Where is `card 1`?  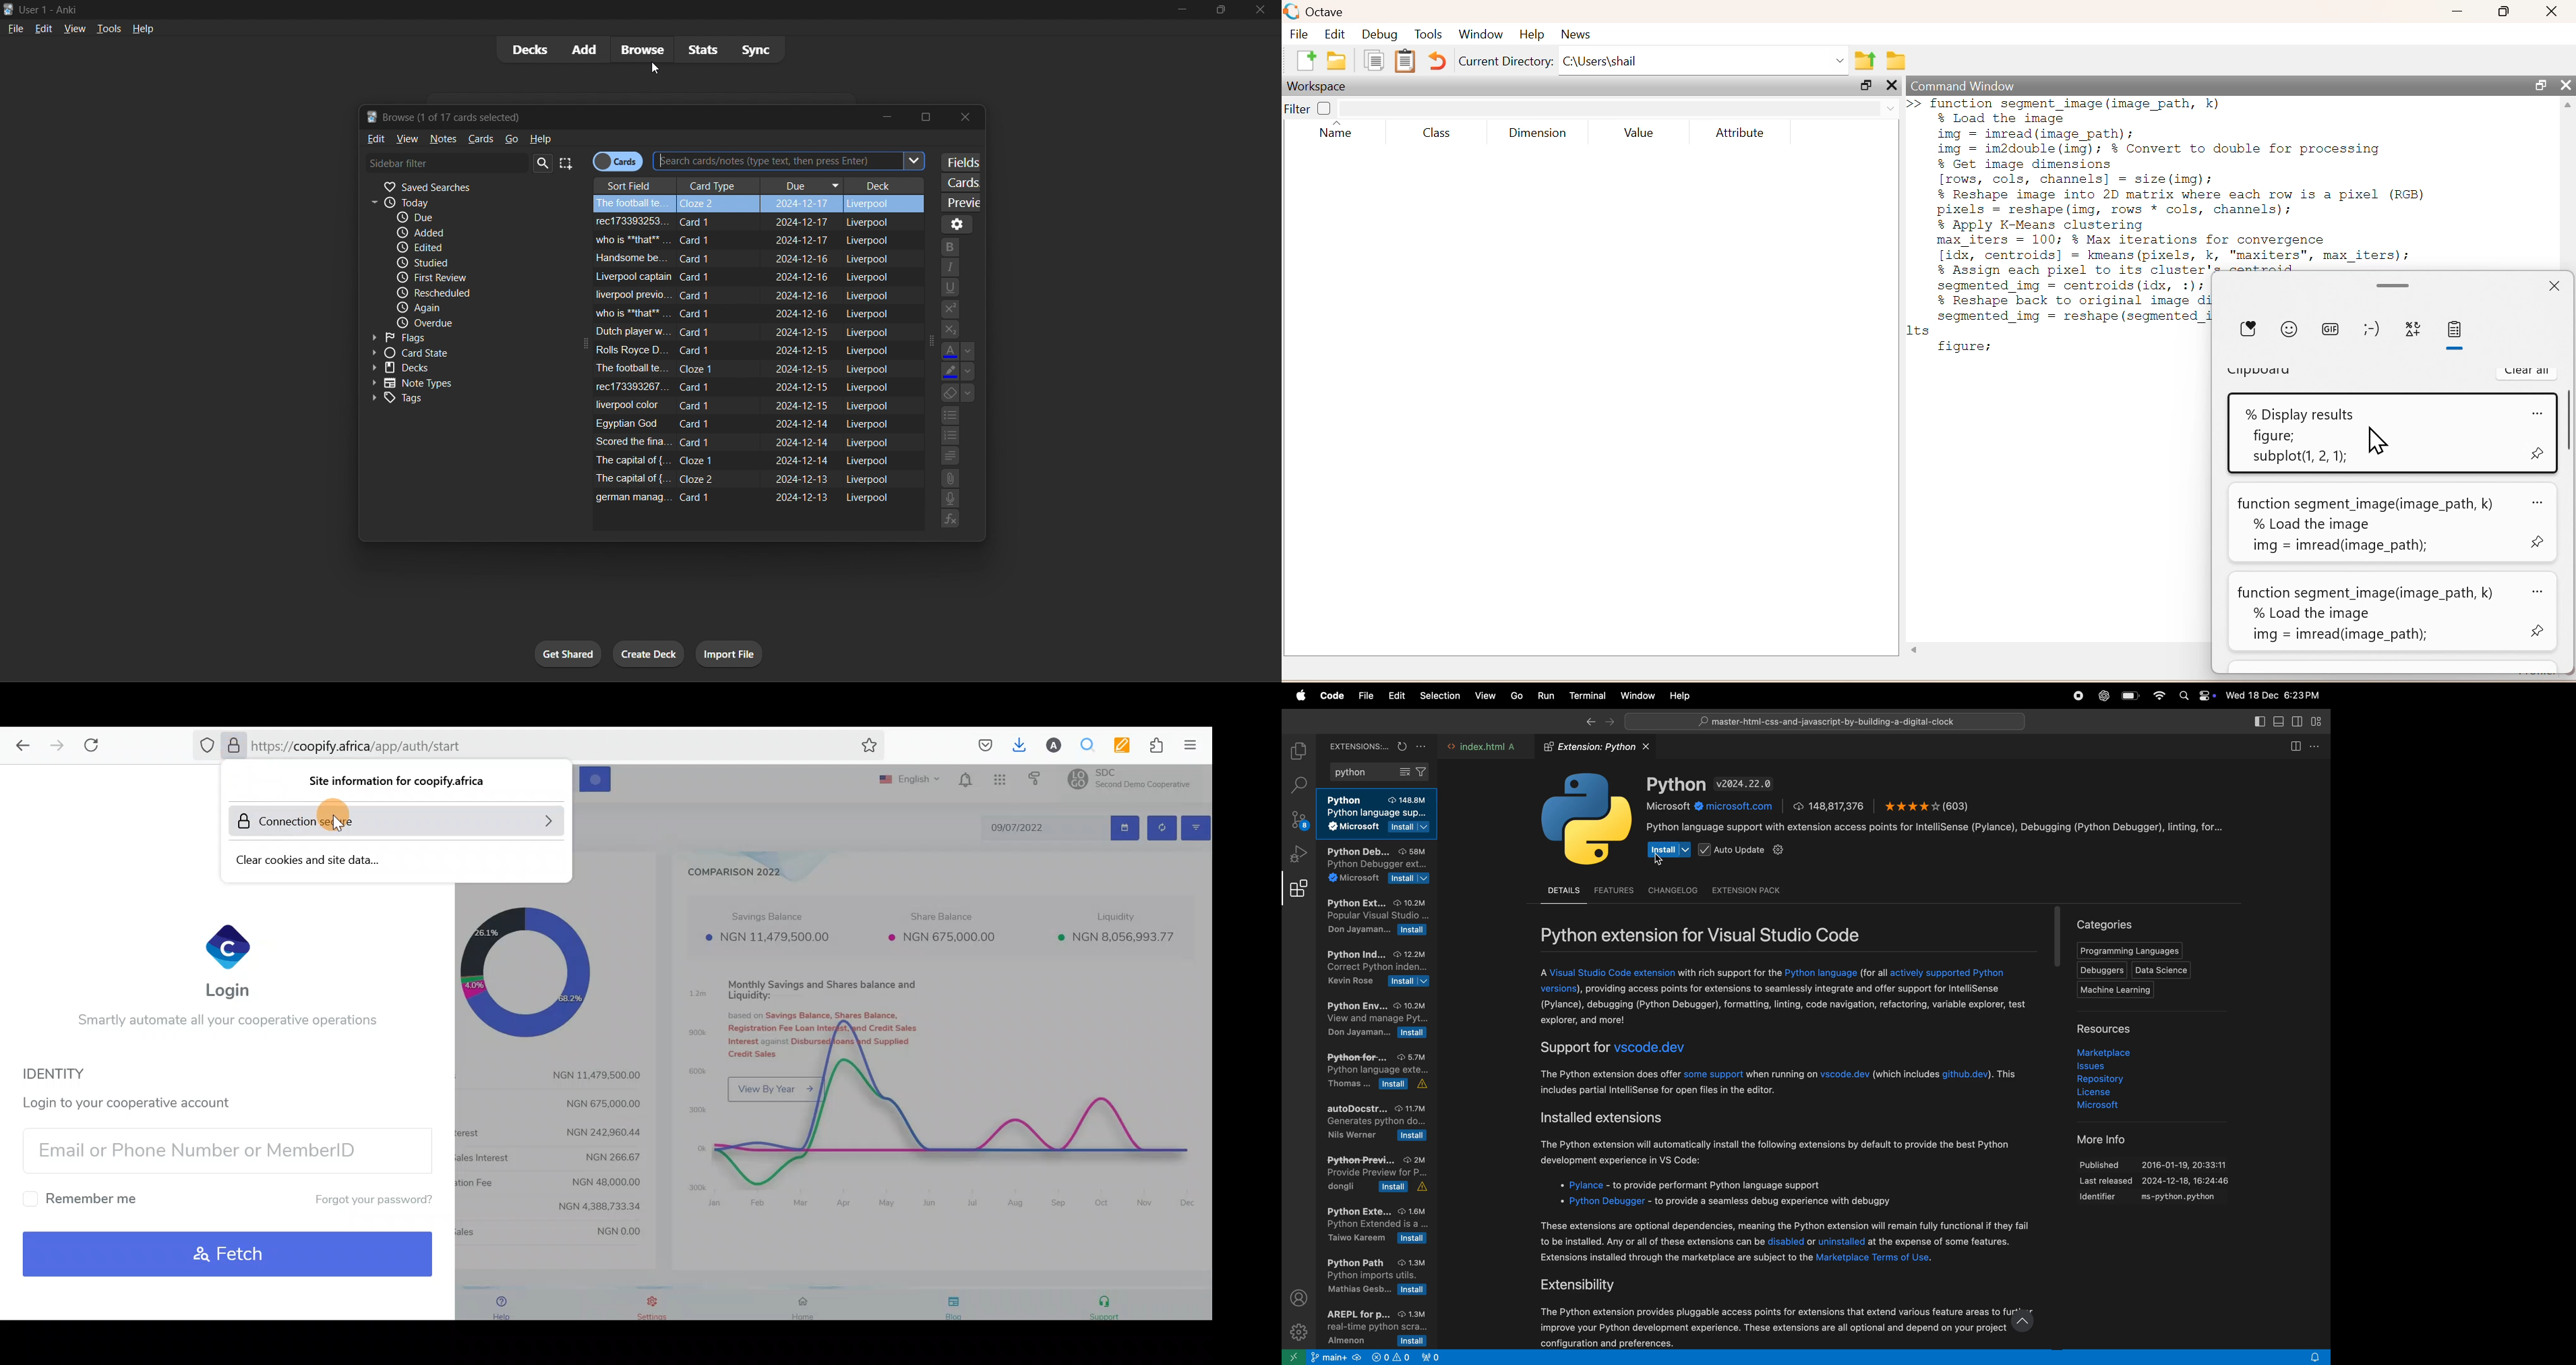
card 1 is located at coordinates (702, 403).